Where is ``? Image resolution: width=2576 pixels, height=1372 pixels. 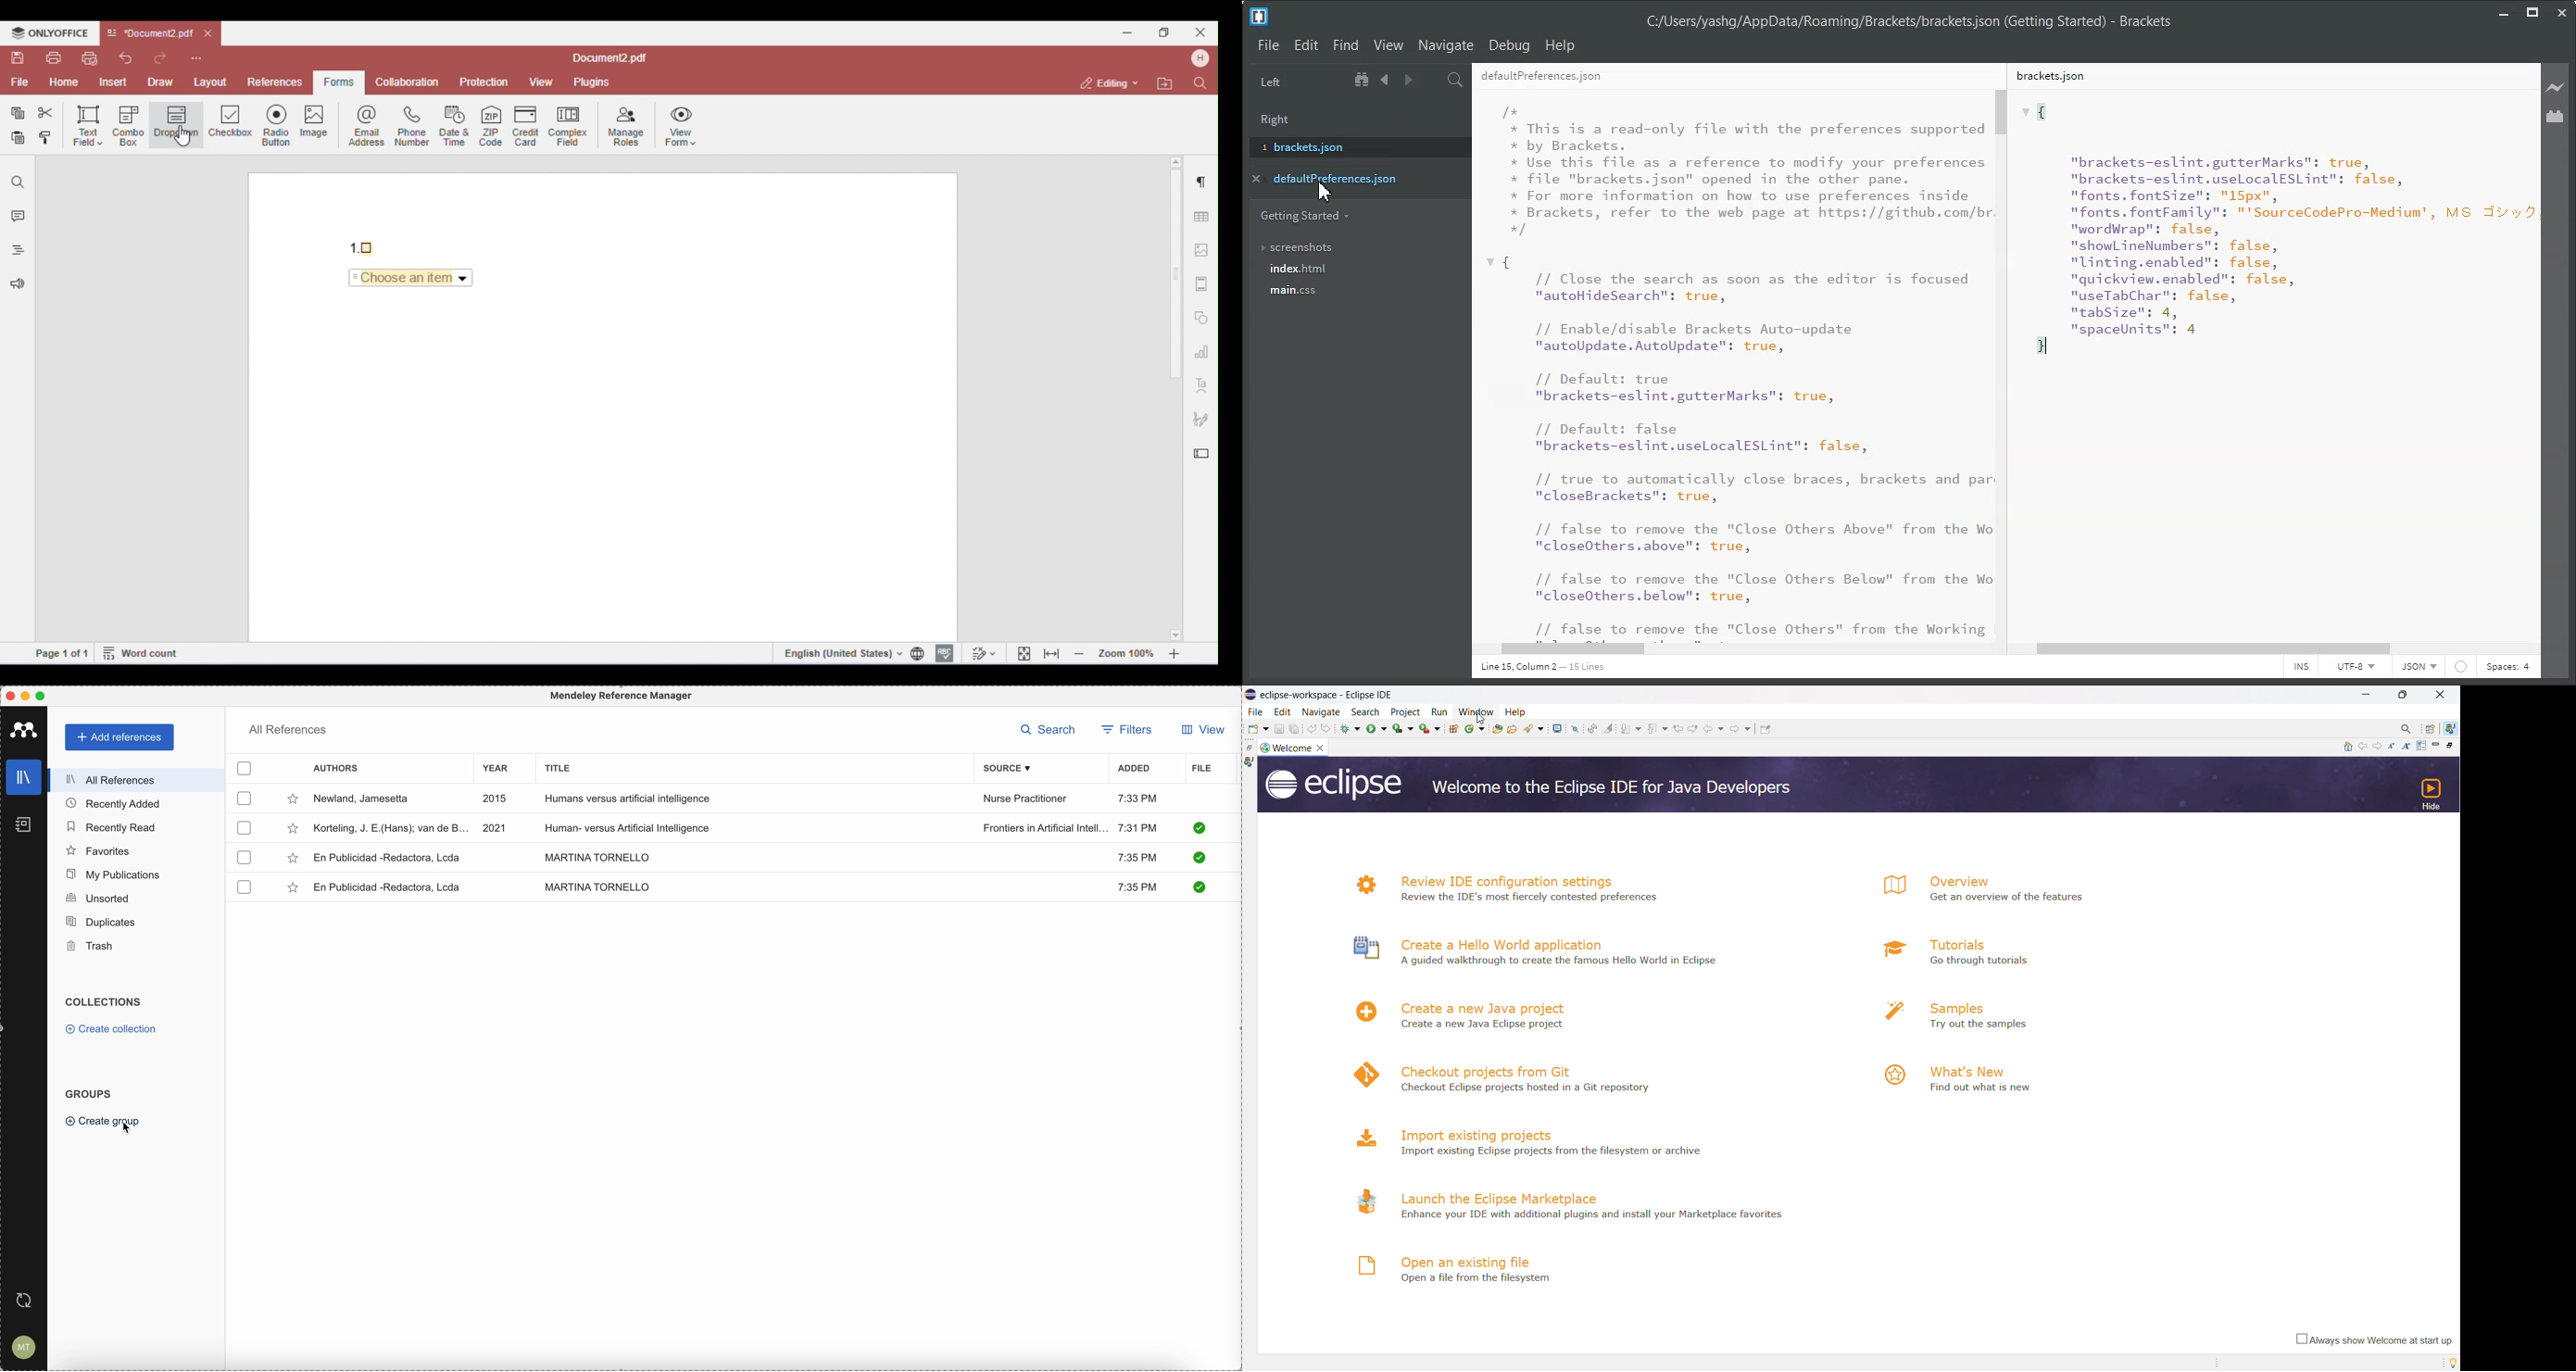
 is located at coordinates (1259, 1007).